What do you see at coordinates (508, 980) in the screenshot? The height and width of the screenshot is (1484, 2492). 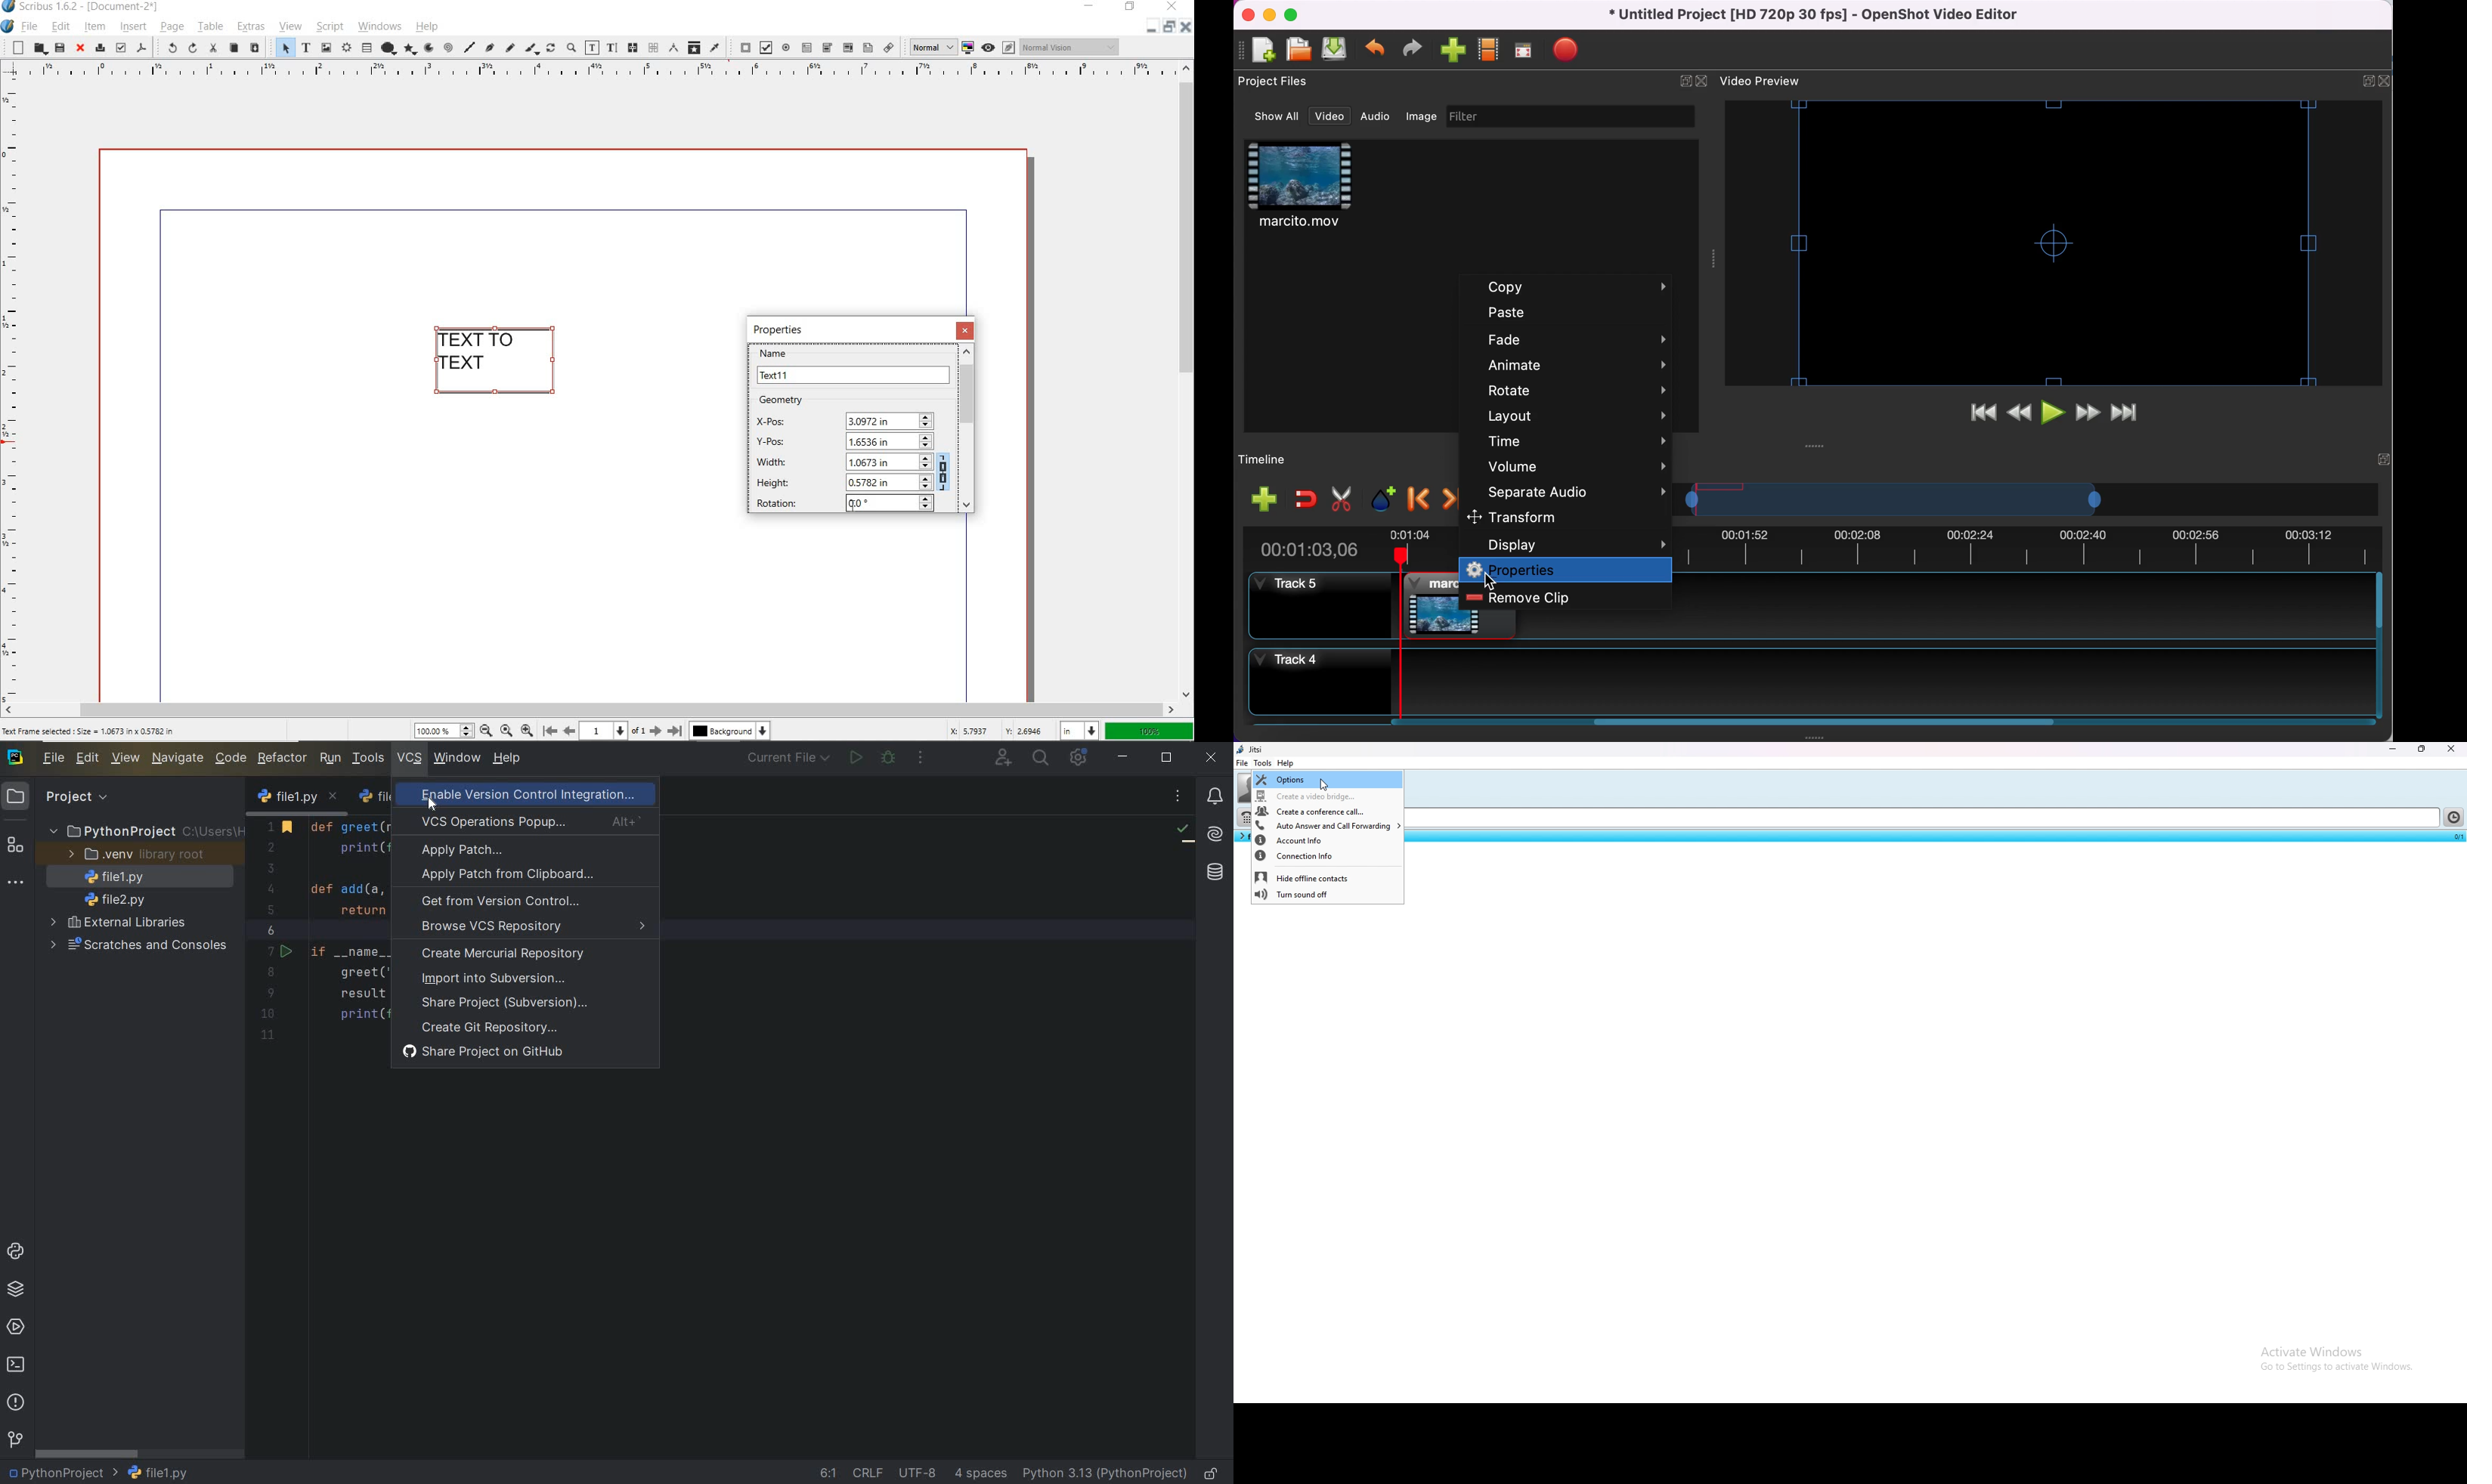 I see `import into subversion` at bounding box center [508, 980].